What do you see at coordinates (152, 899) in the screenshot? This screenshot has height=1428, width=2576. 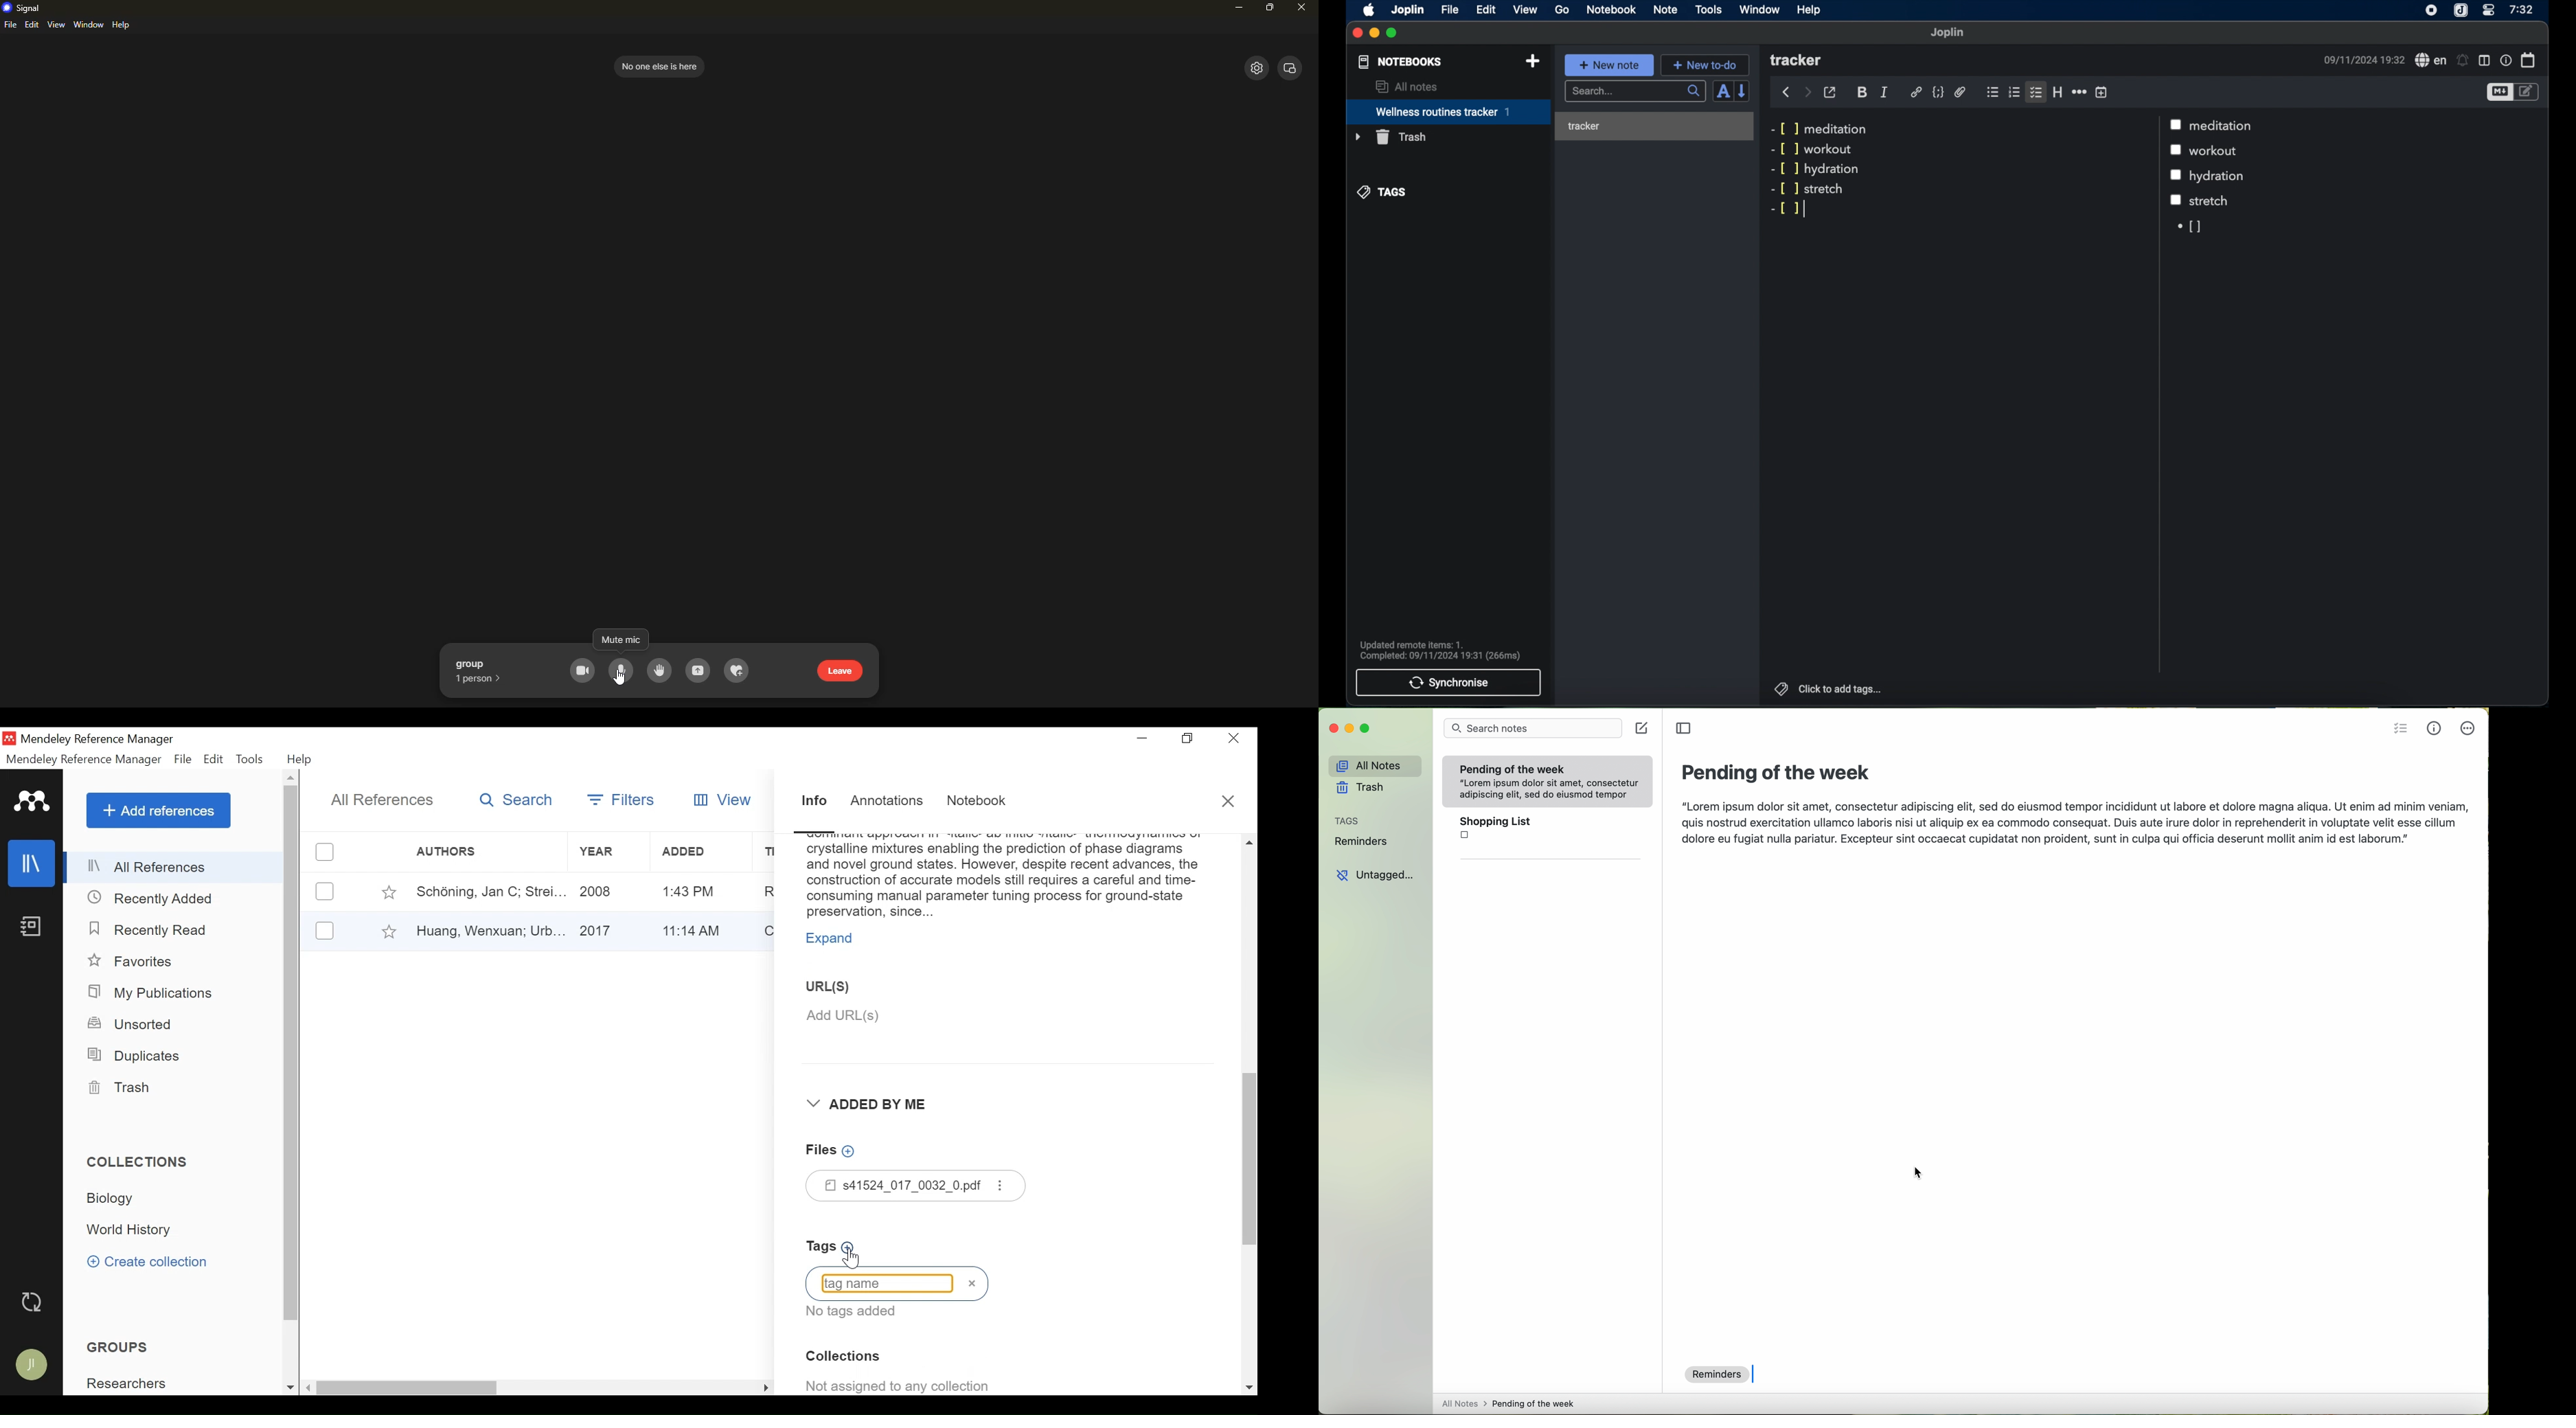 I see `Recently Added` at bounding box center [152, 899].